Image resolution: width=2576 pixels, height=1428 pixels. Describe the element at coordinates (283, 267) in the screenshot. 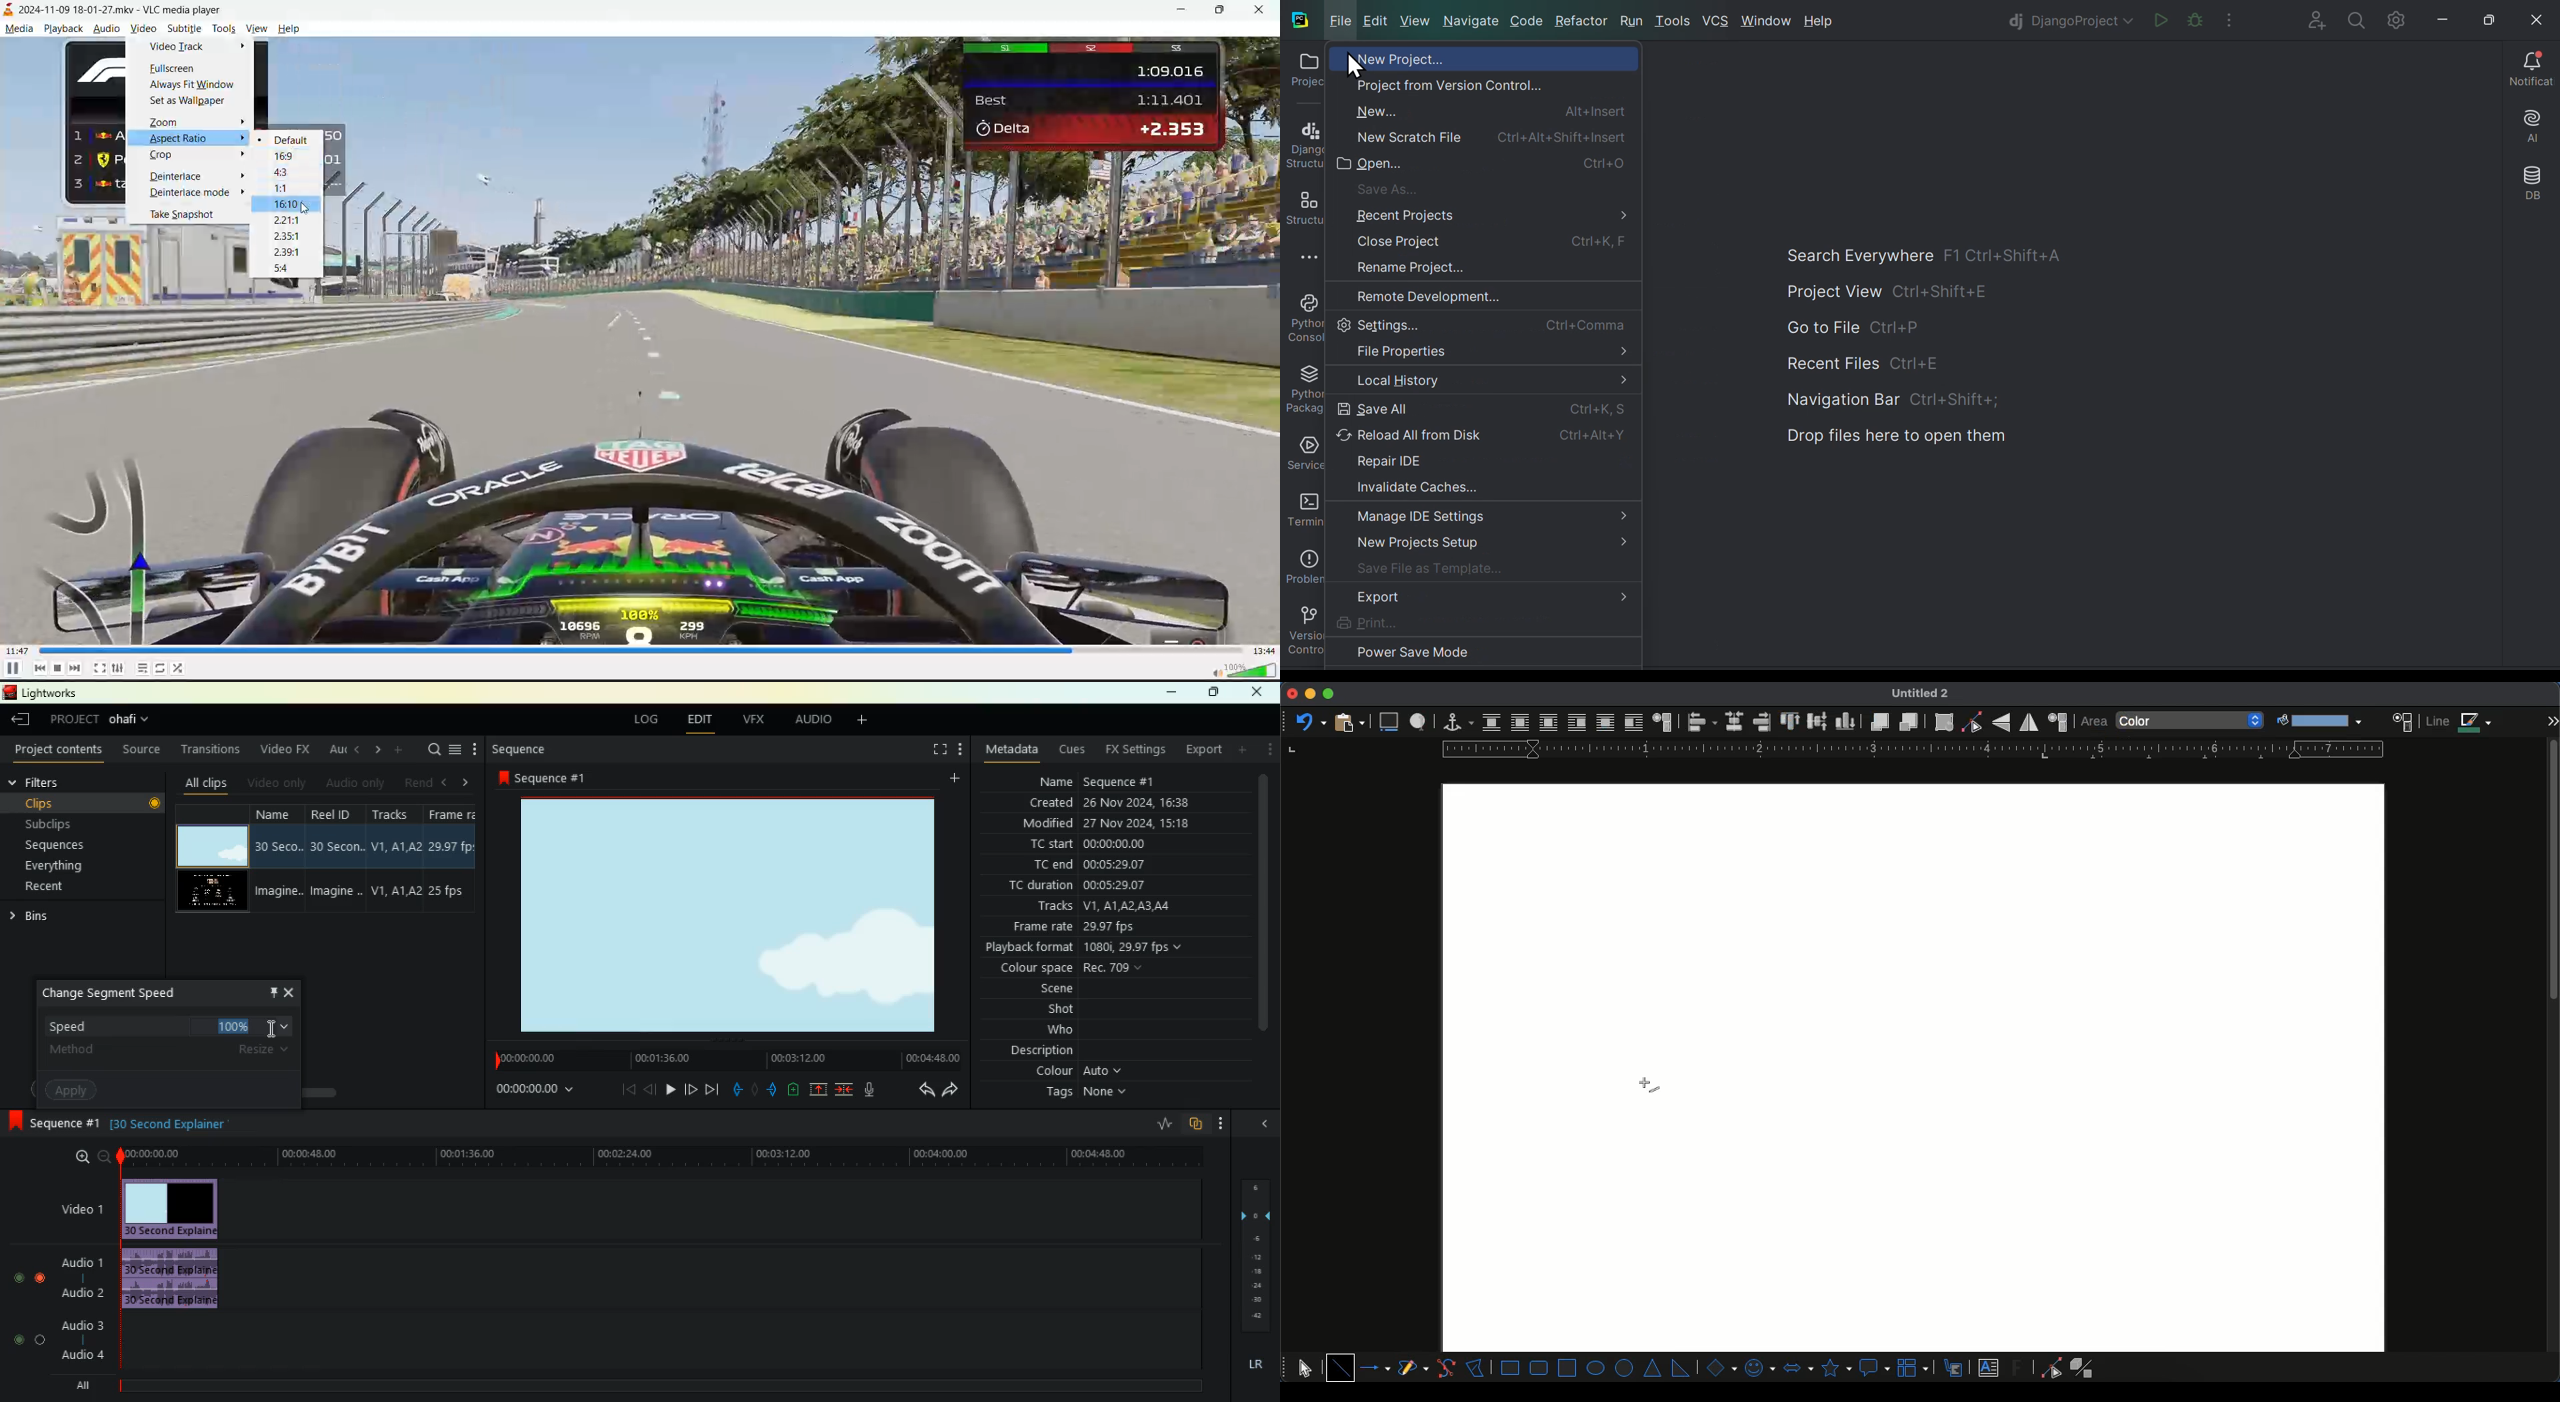

I see `5:4` at that location.